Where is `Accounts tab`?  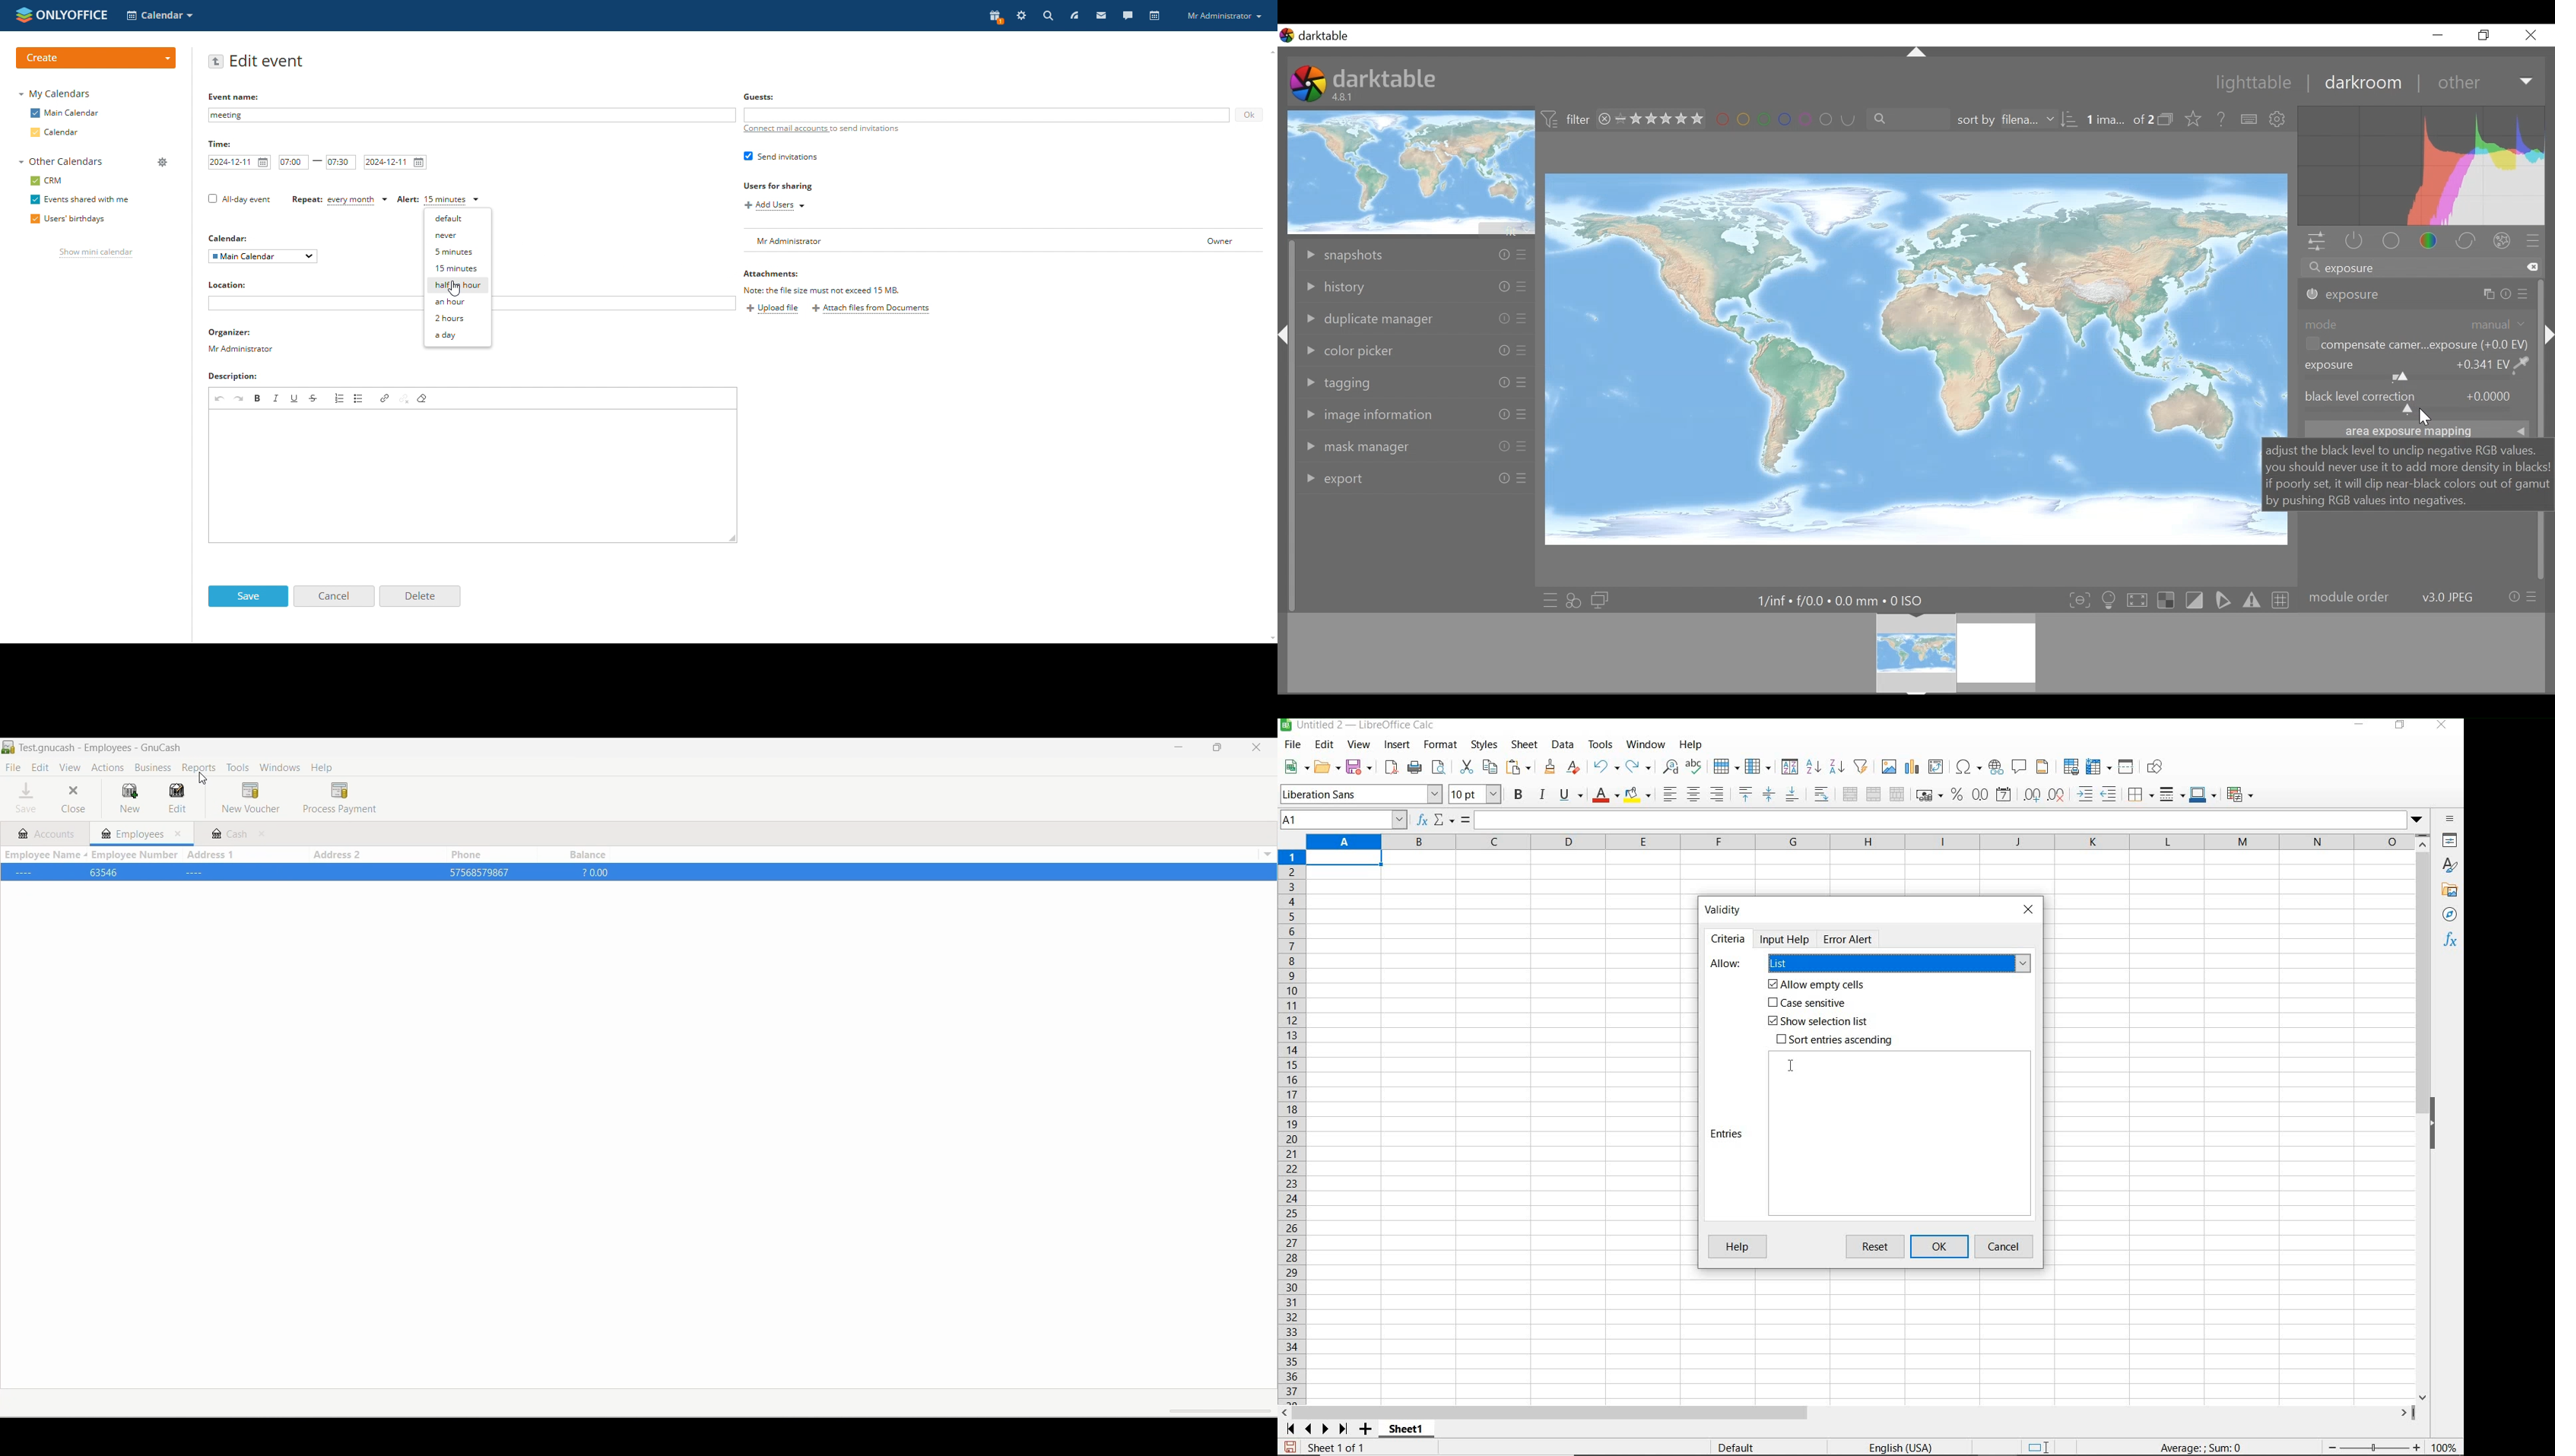 Accounts tab is located at coordinates (47, 834).